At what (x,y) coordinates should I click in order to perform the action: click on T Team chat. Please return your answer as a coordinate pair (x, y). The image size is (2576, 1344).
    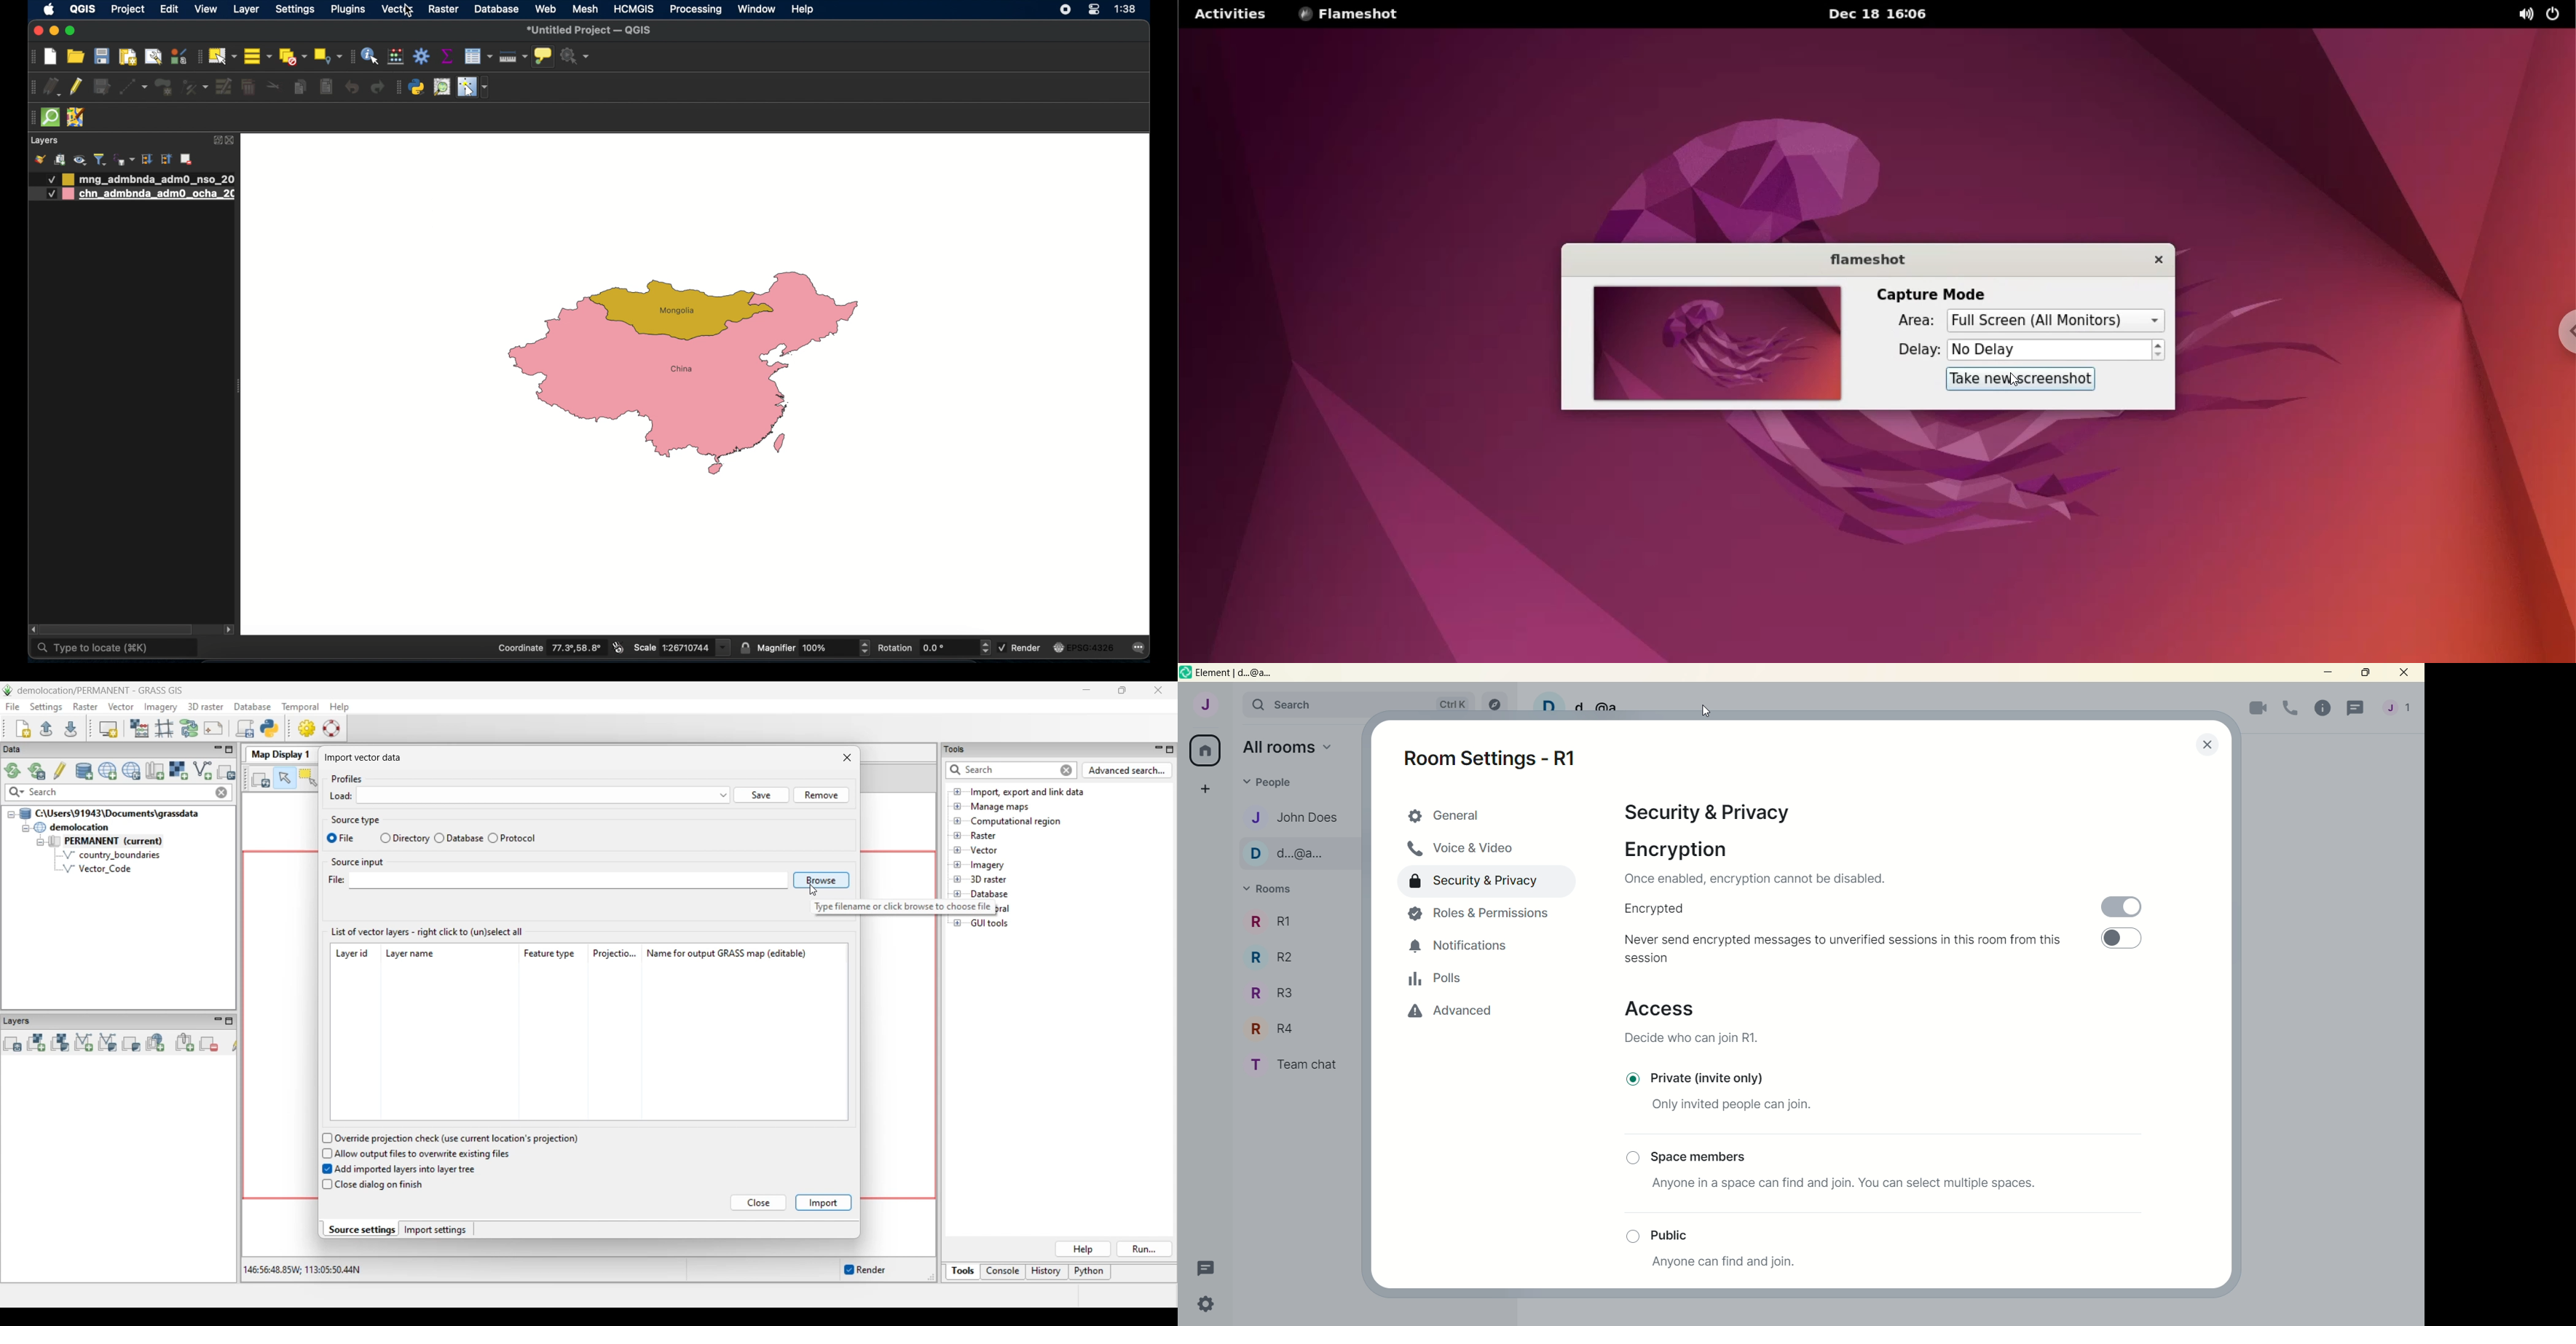
    Looking at the image, I should click on (1299, 1065).